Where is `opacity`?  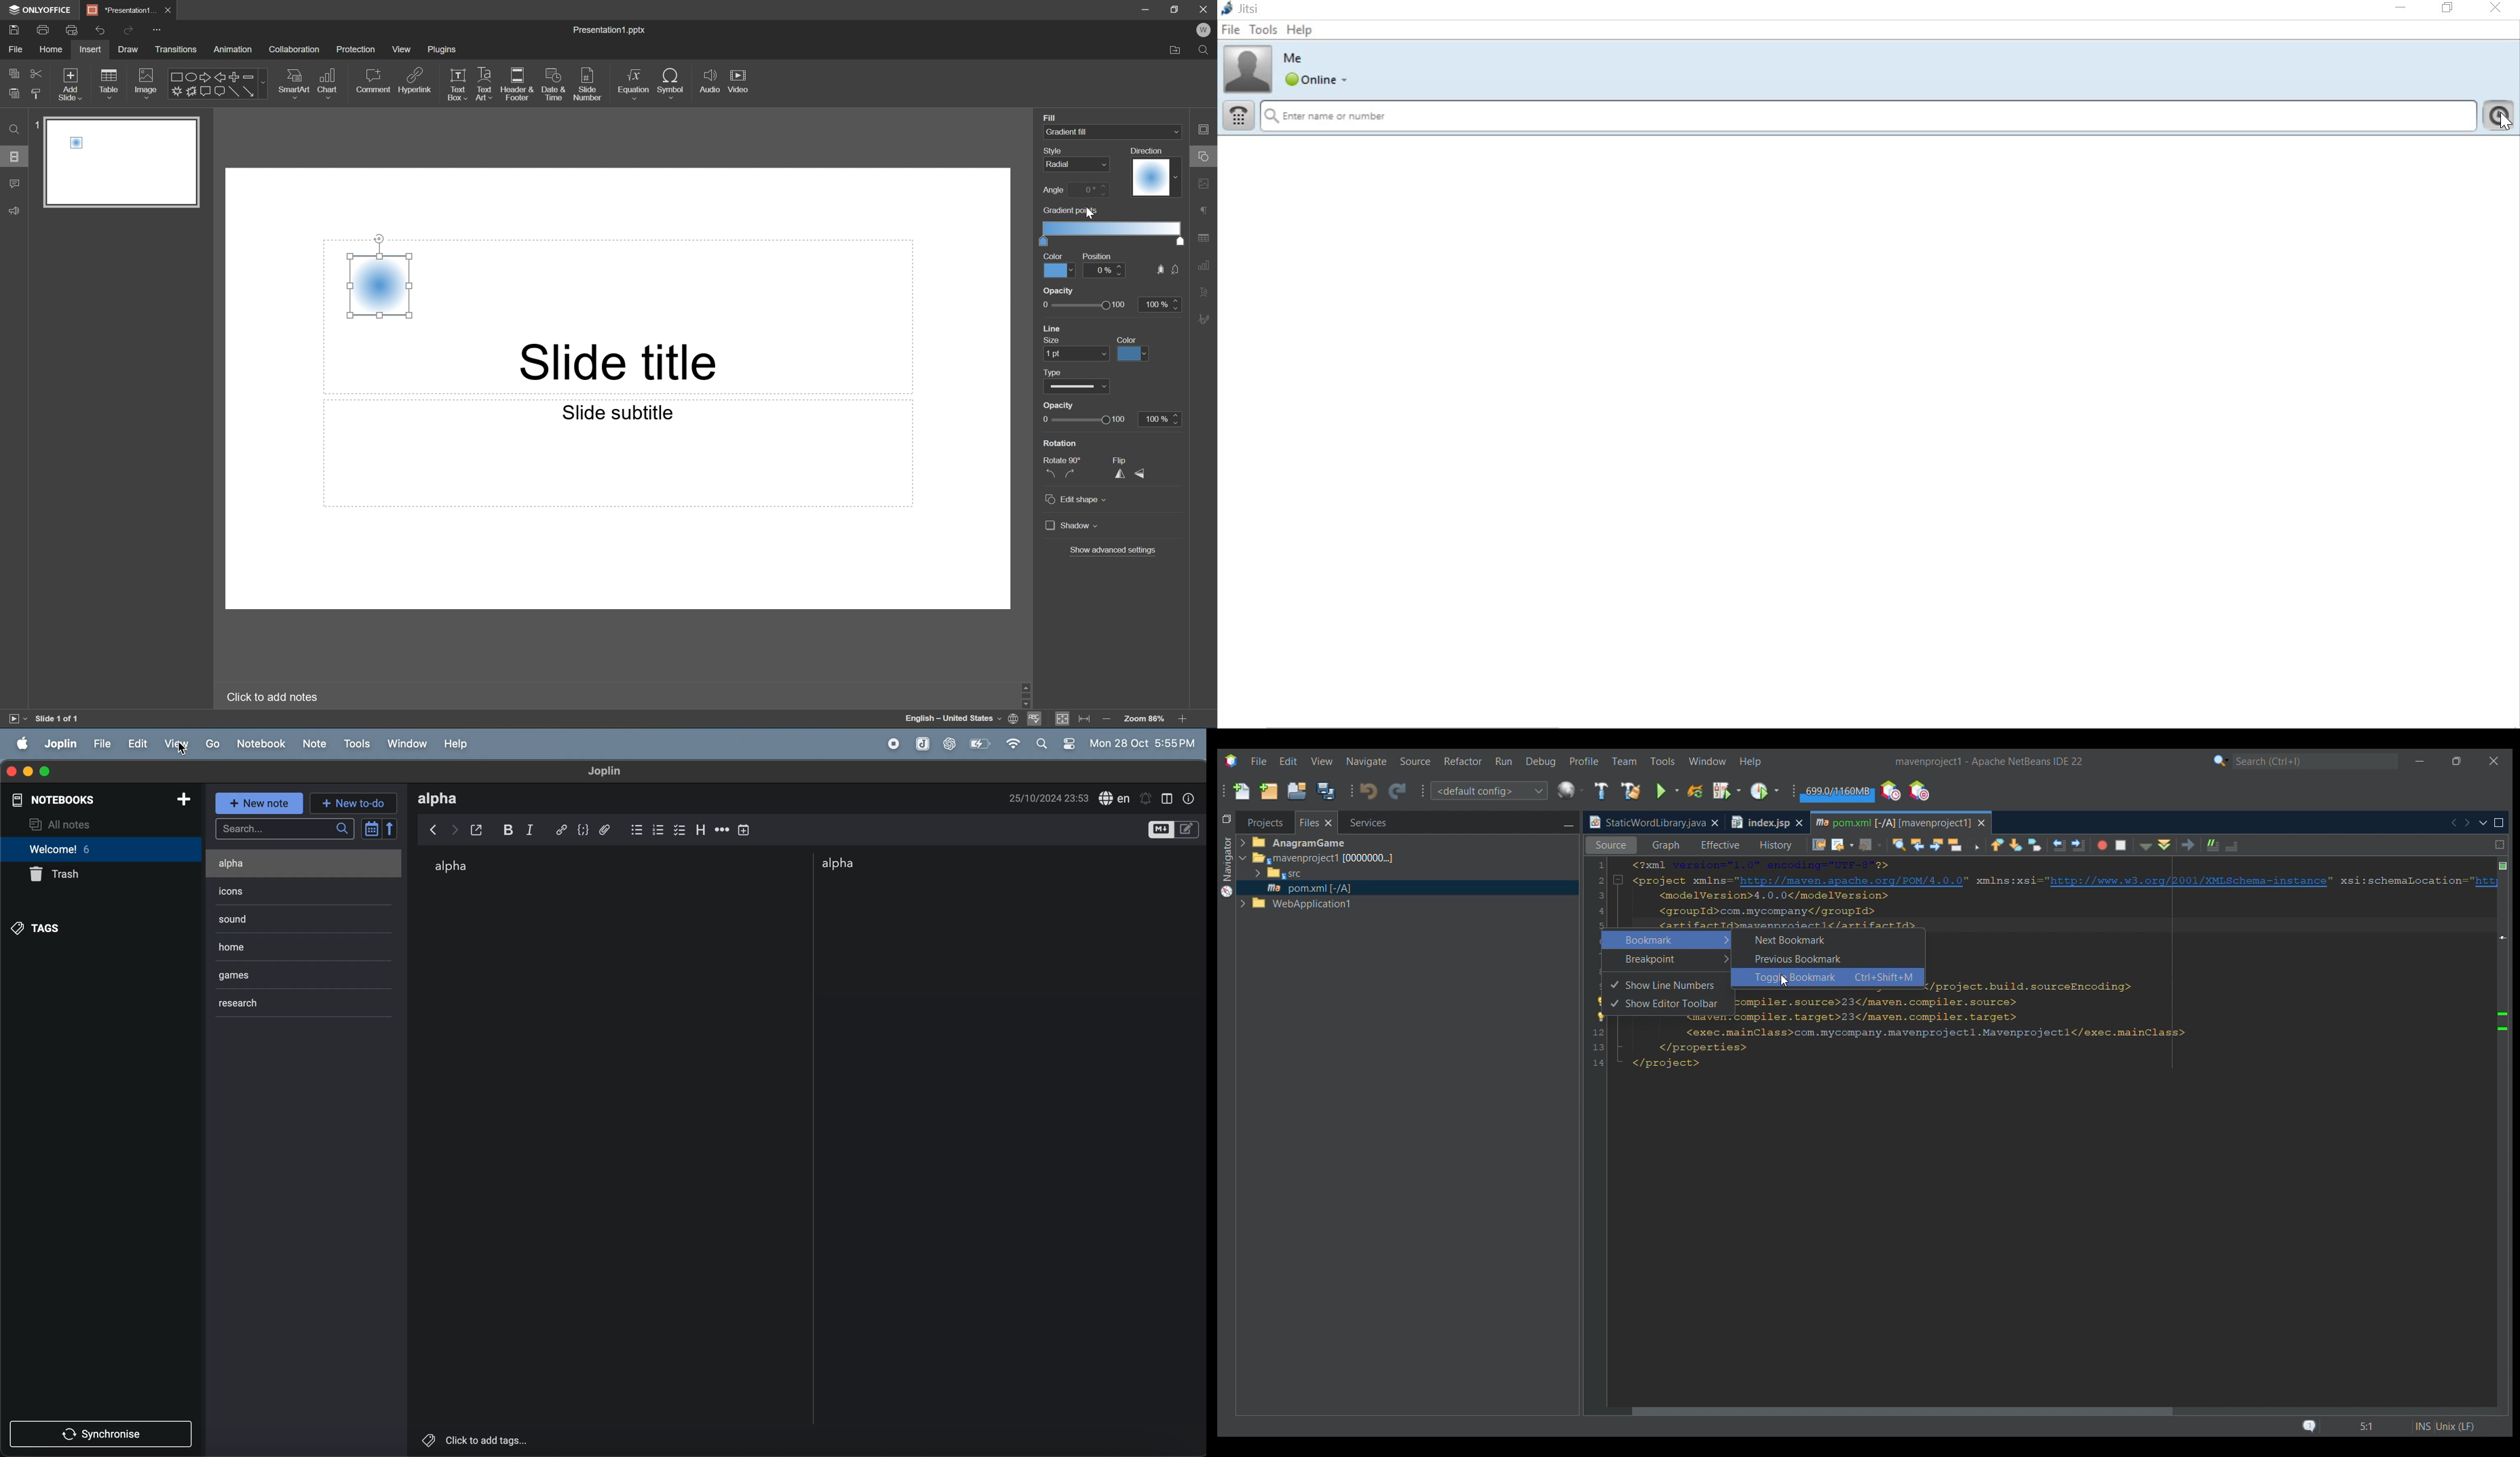 opacity is located at coordinates (1110, 302).